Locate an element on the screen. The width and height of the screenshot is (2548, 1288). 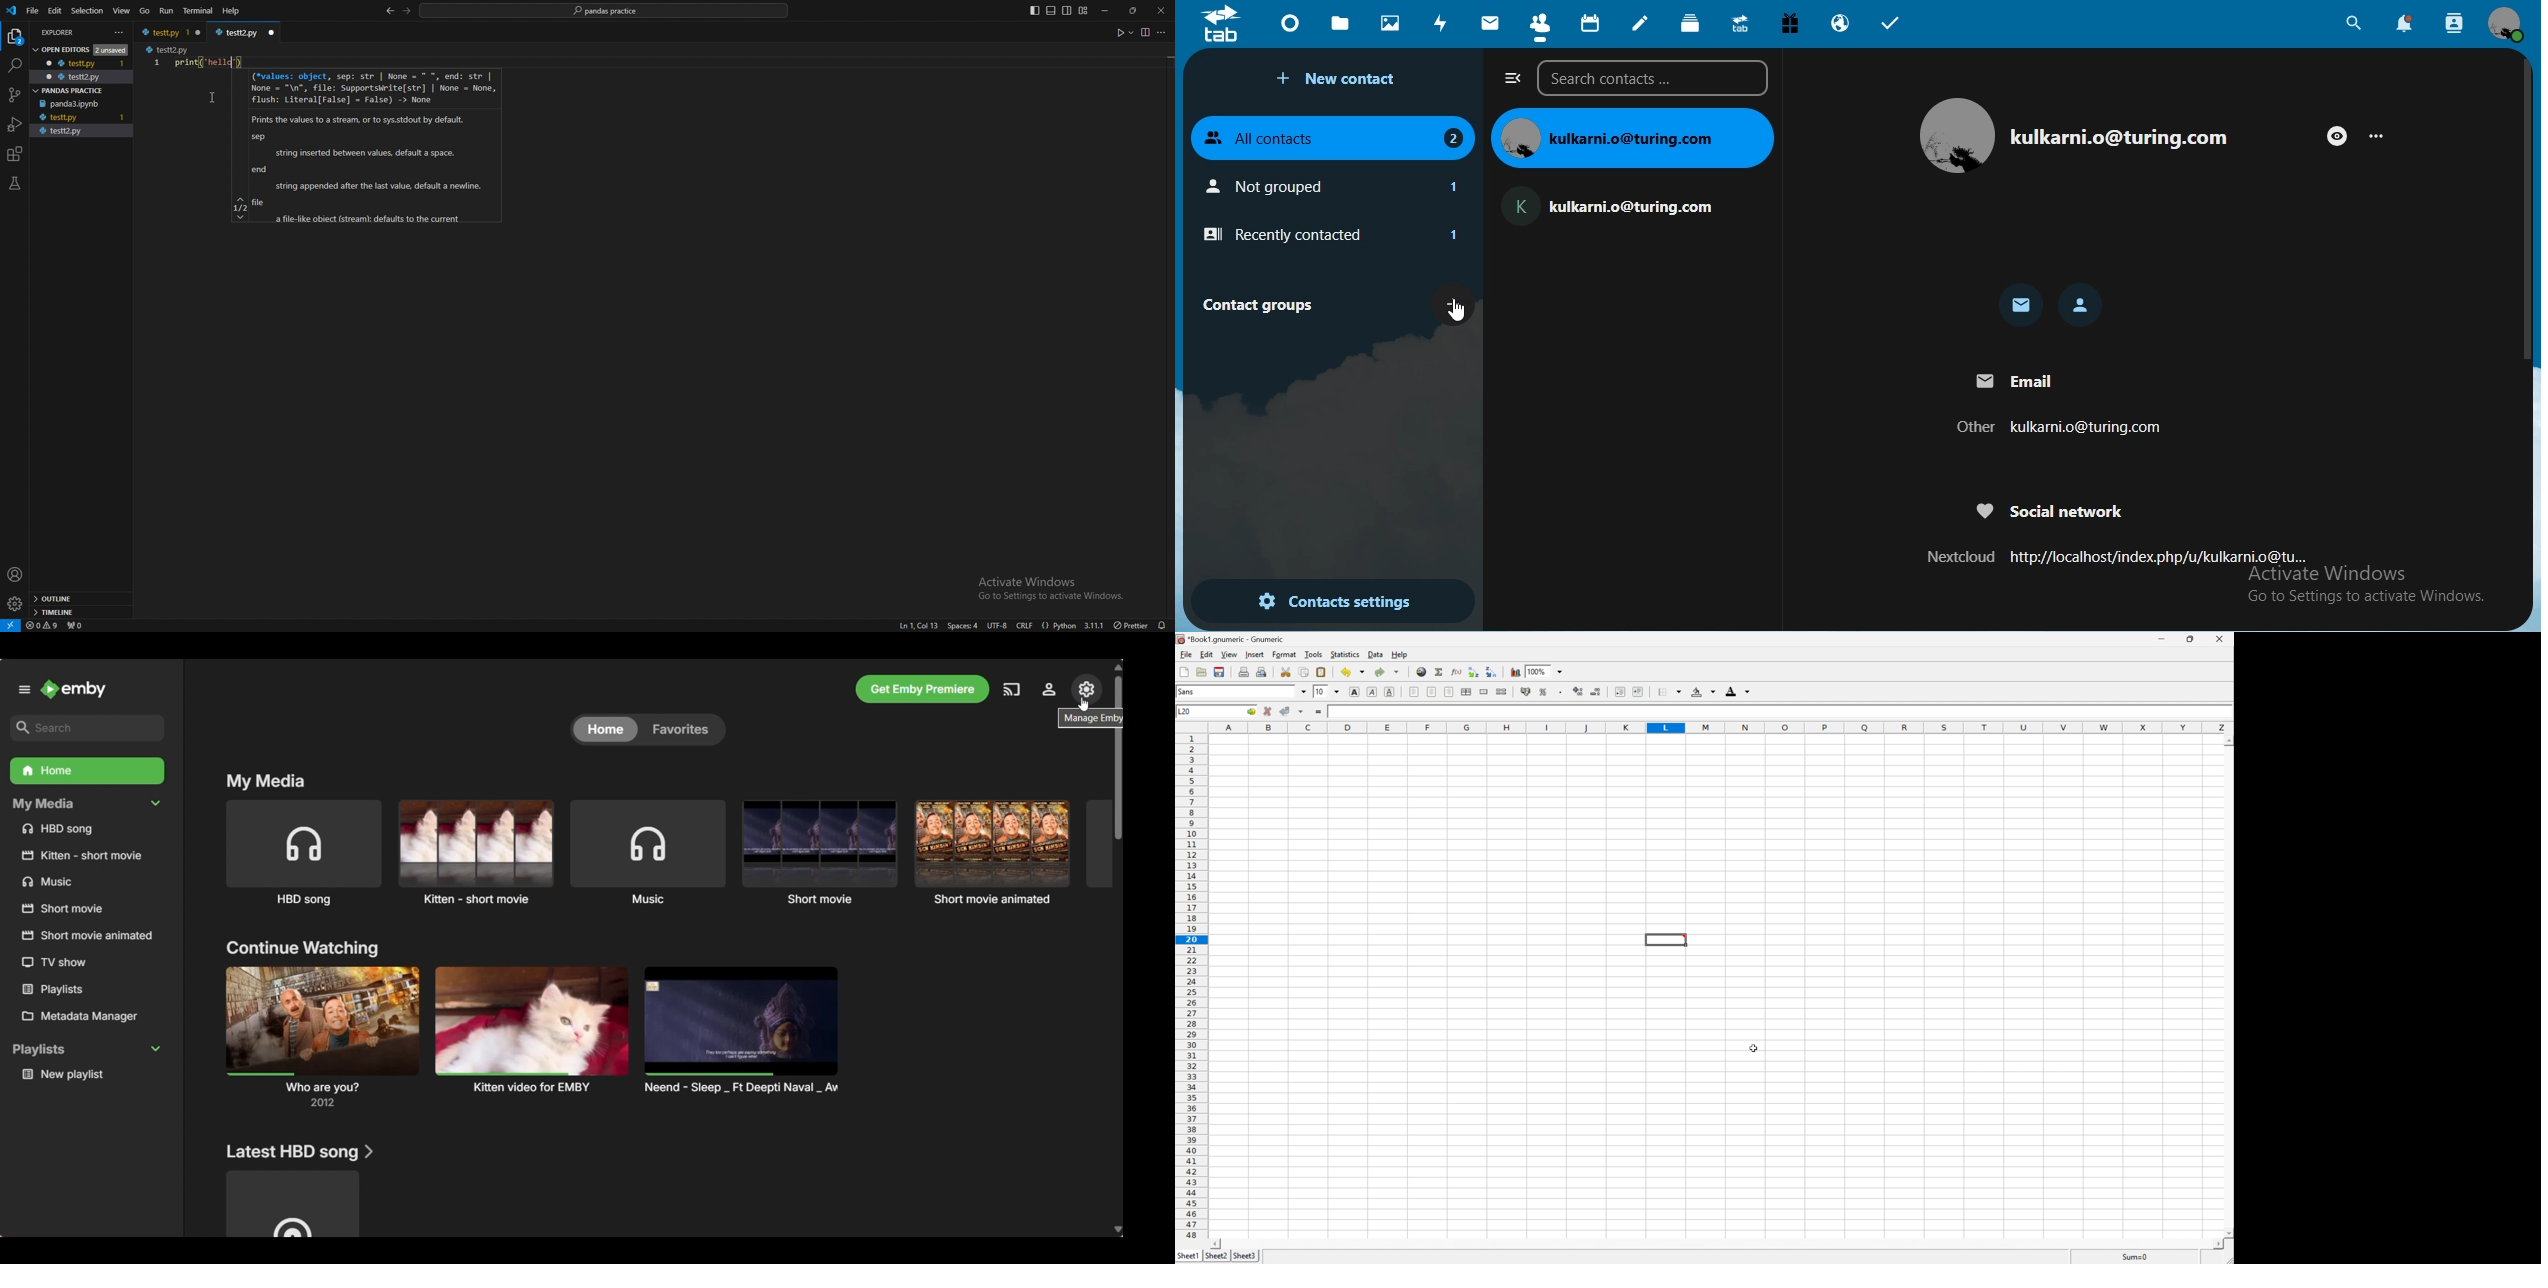
Get Emby premiere is located at coordinates (923, 689).